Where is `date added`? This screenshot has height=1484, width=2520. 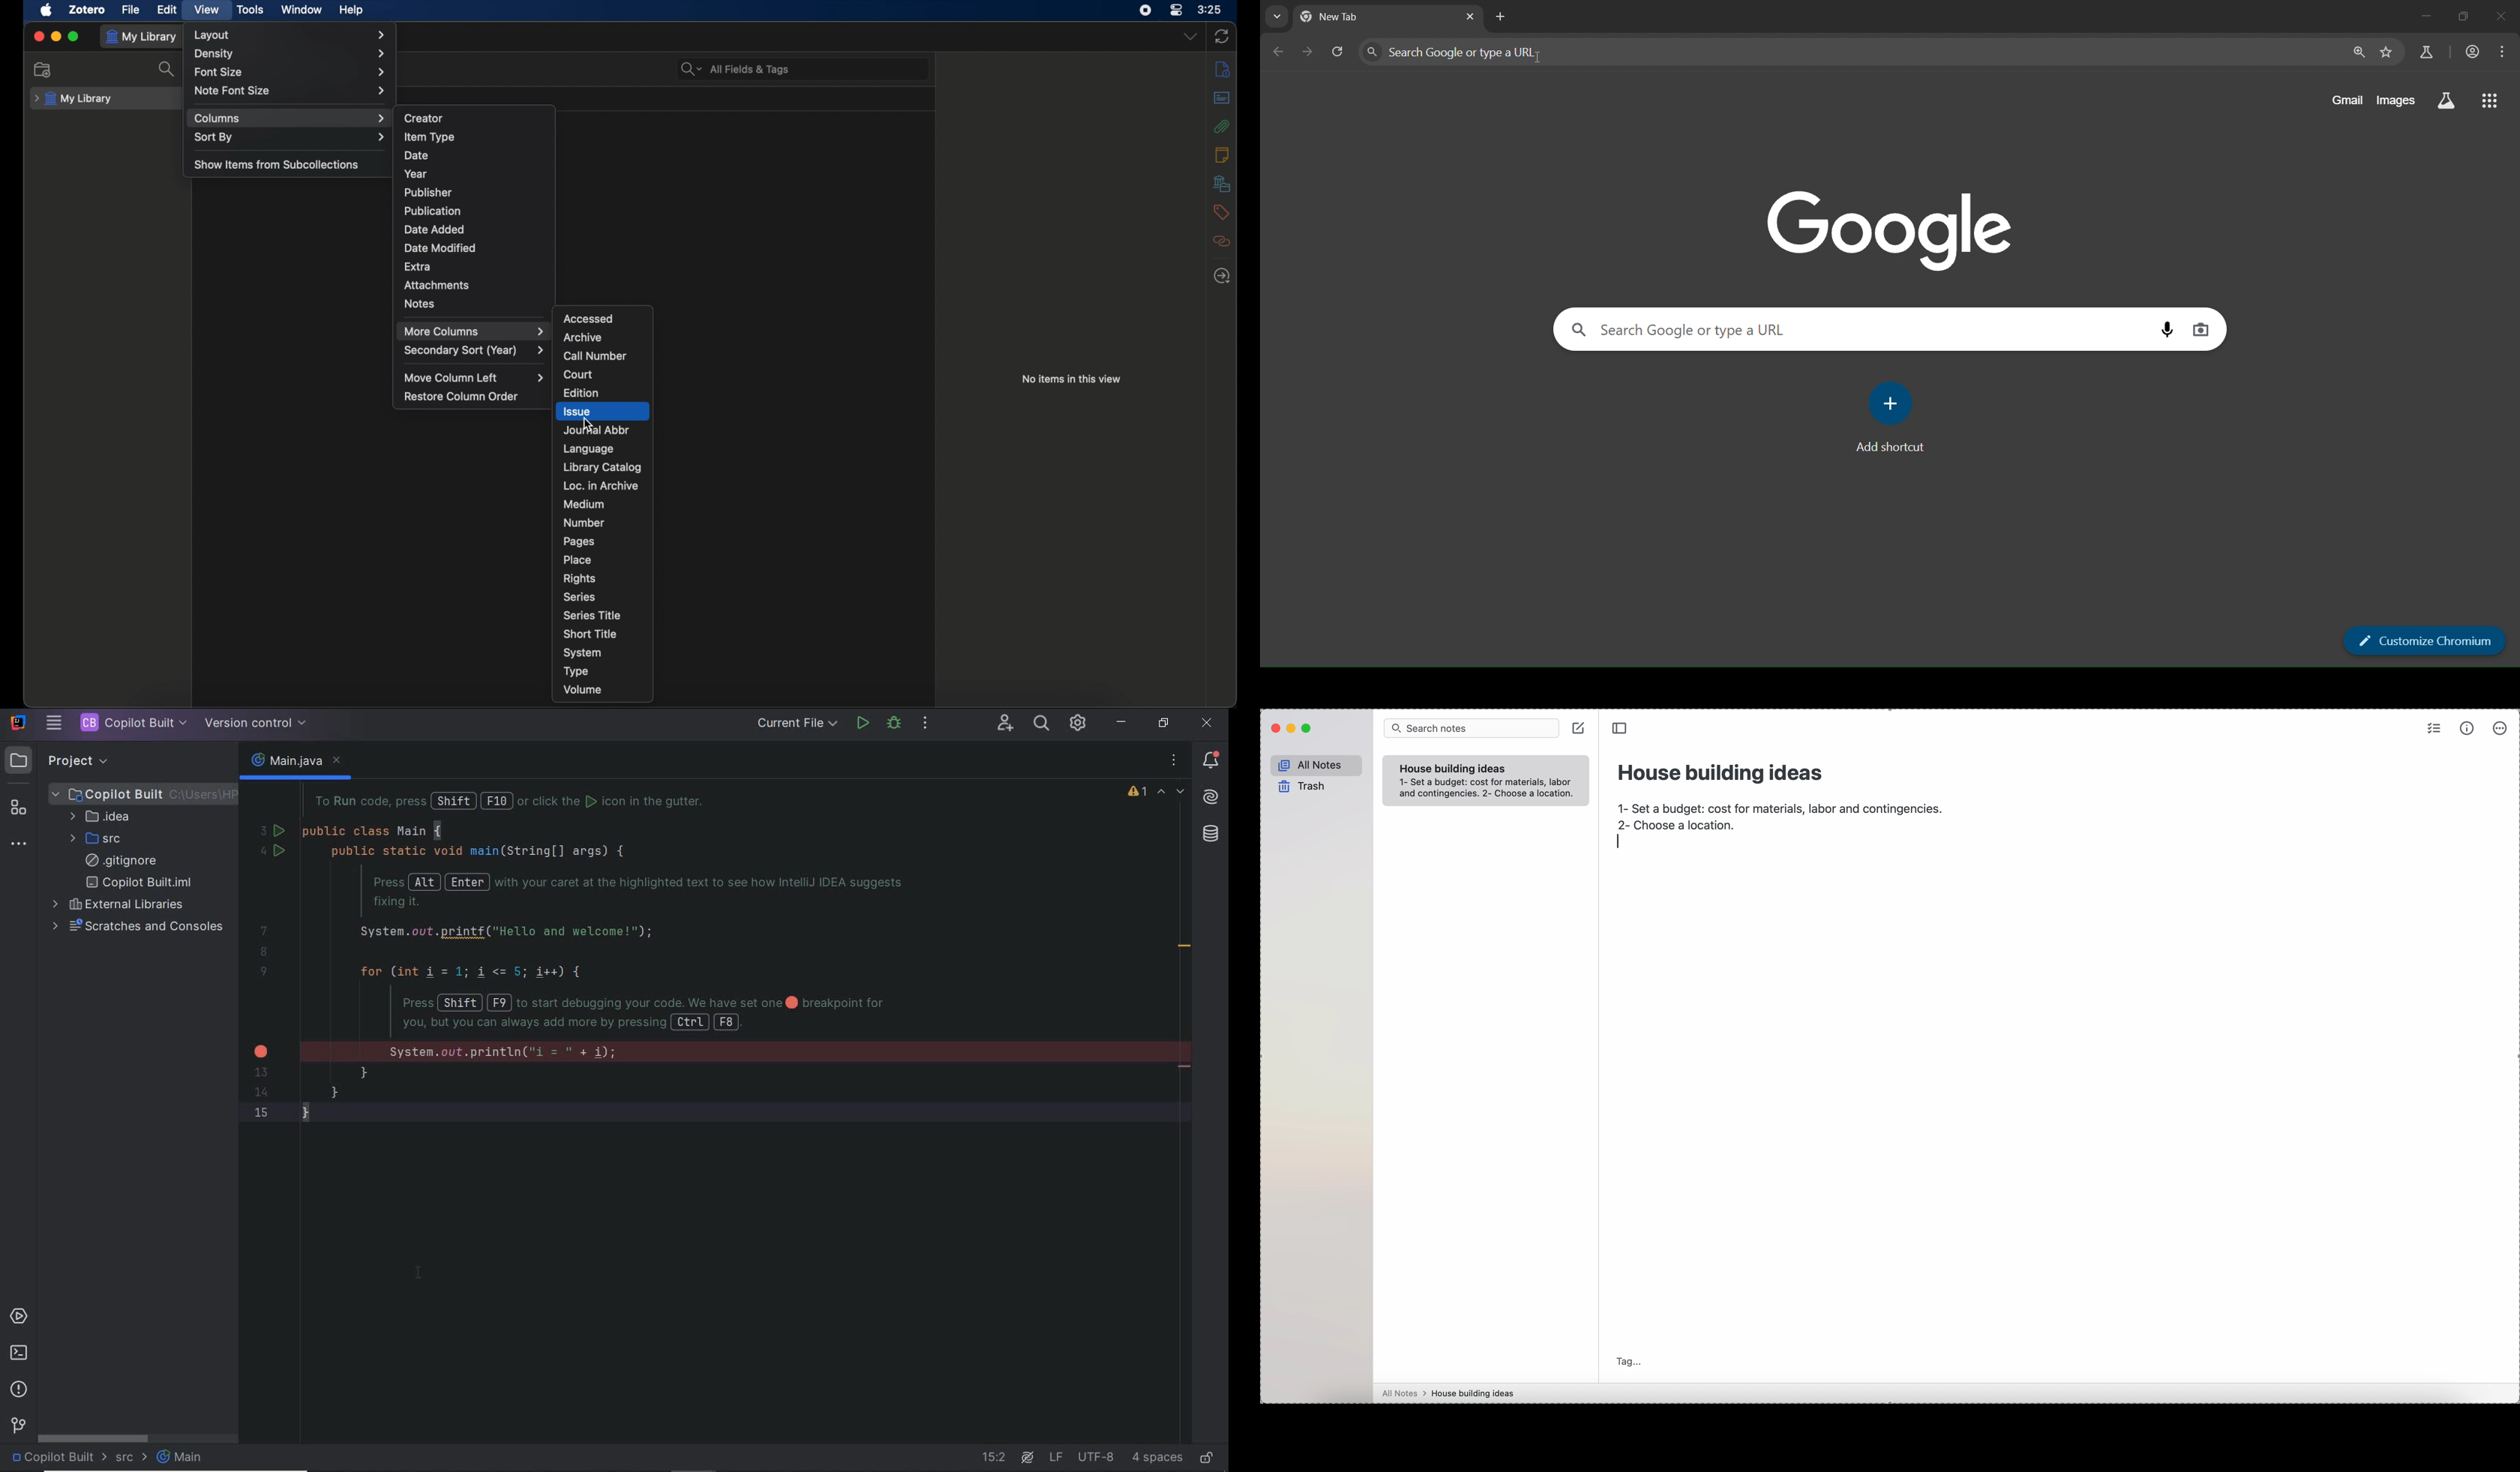
date added is located at coordinates (434, 230).